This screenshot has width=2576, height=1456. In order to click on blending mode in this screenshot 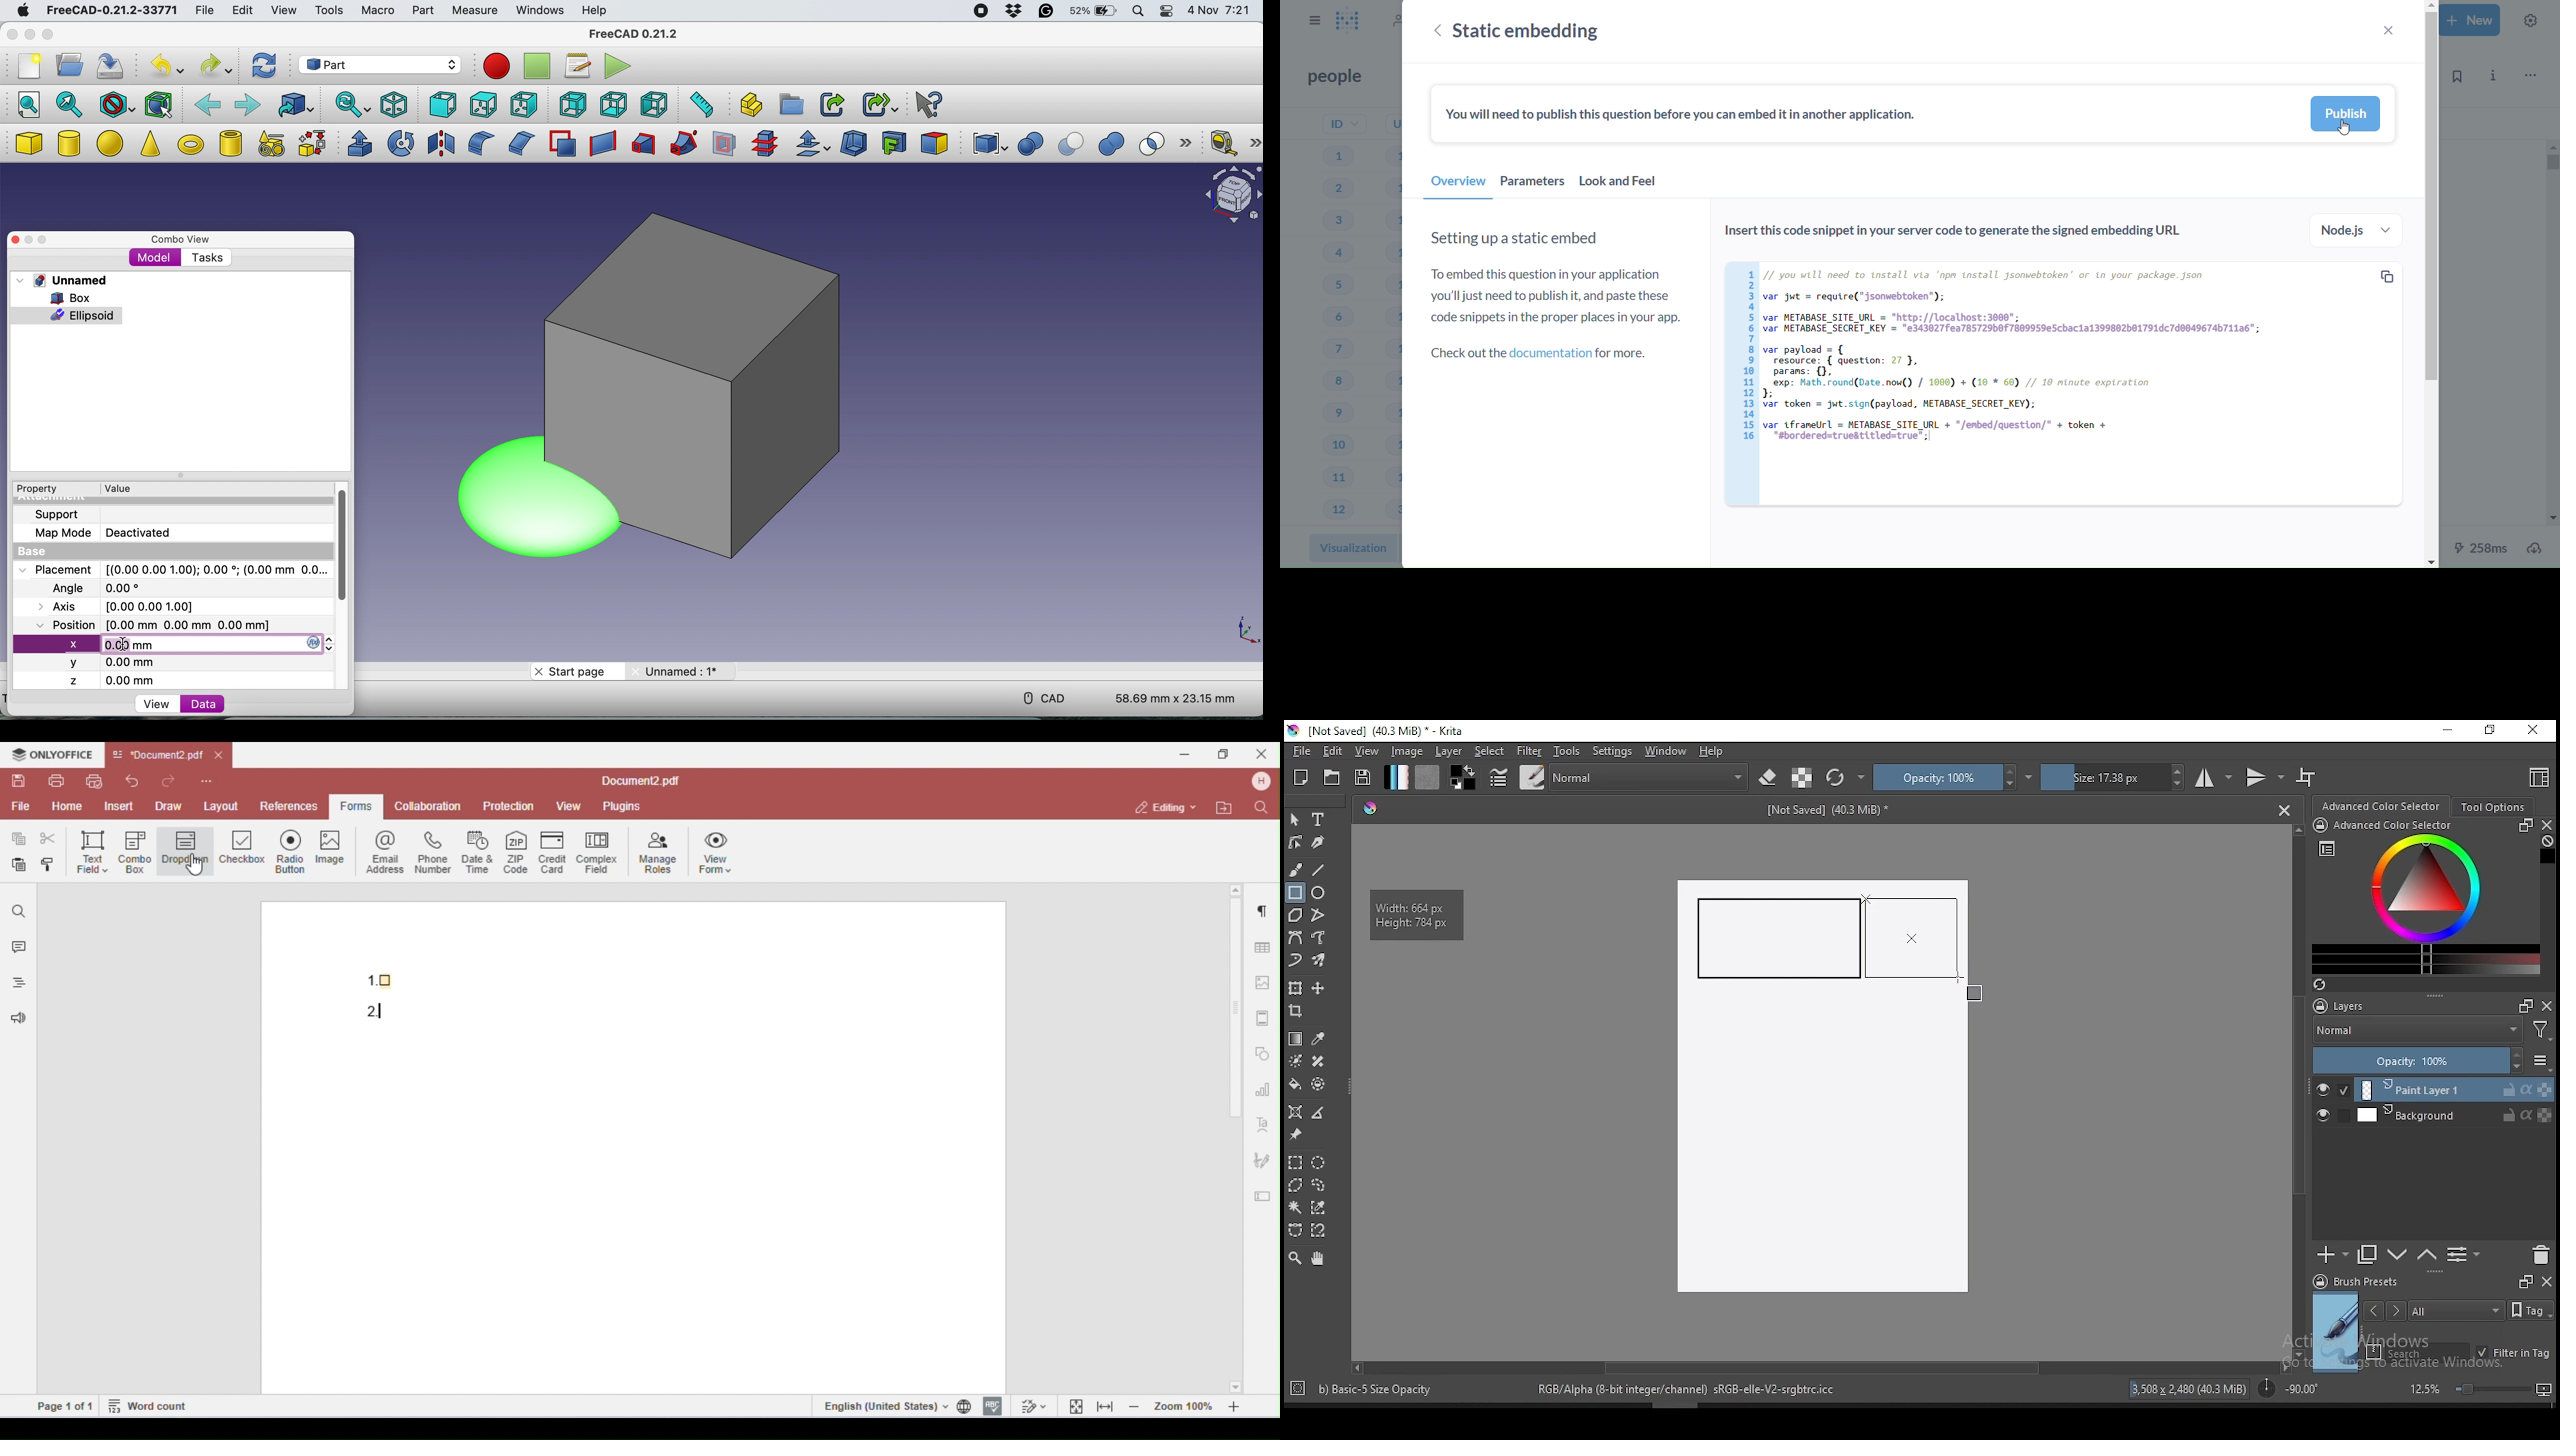, I will do `click(2416, 1032)`.